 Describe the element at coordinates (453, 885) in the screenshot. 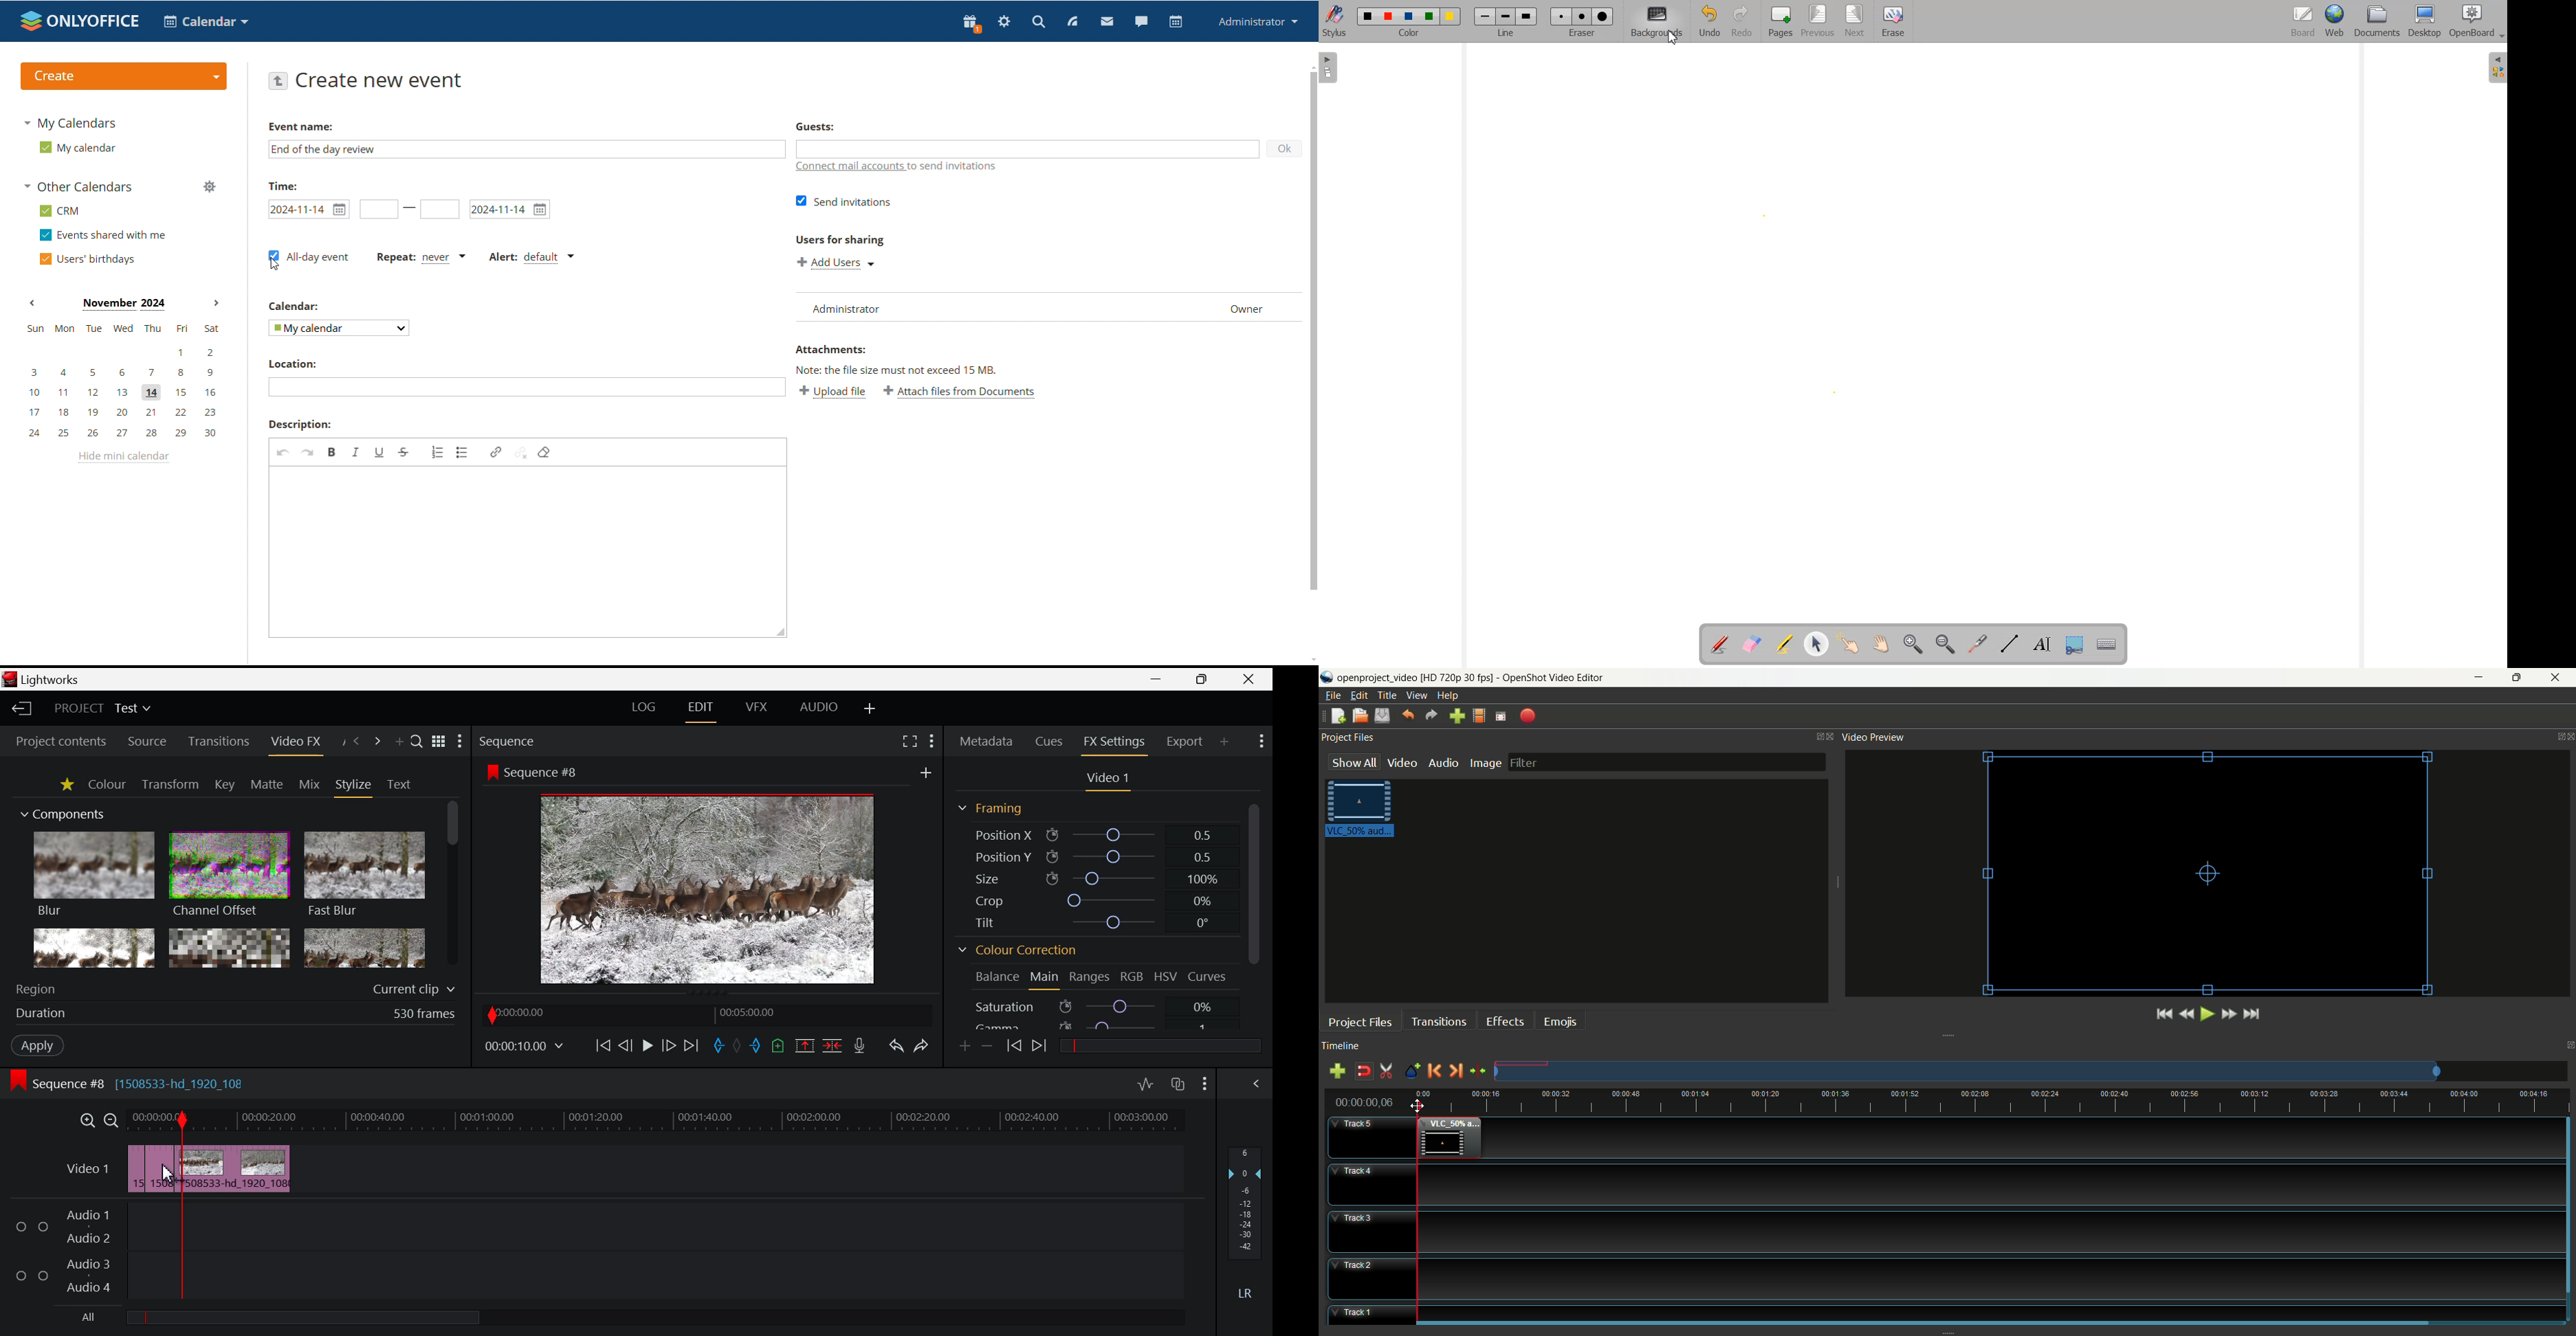

I see `Scroll Bar` at that location.